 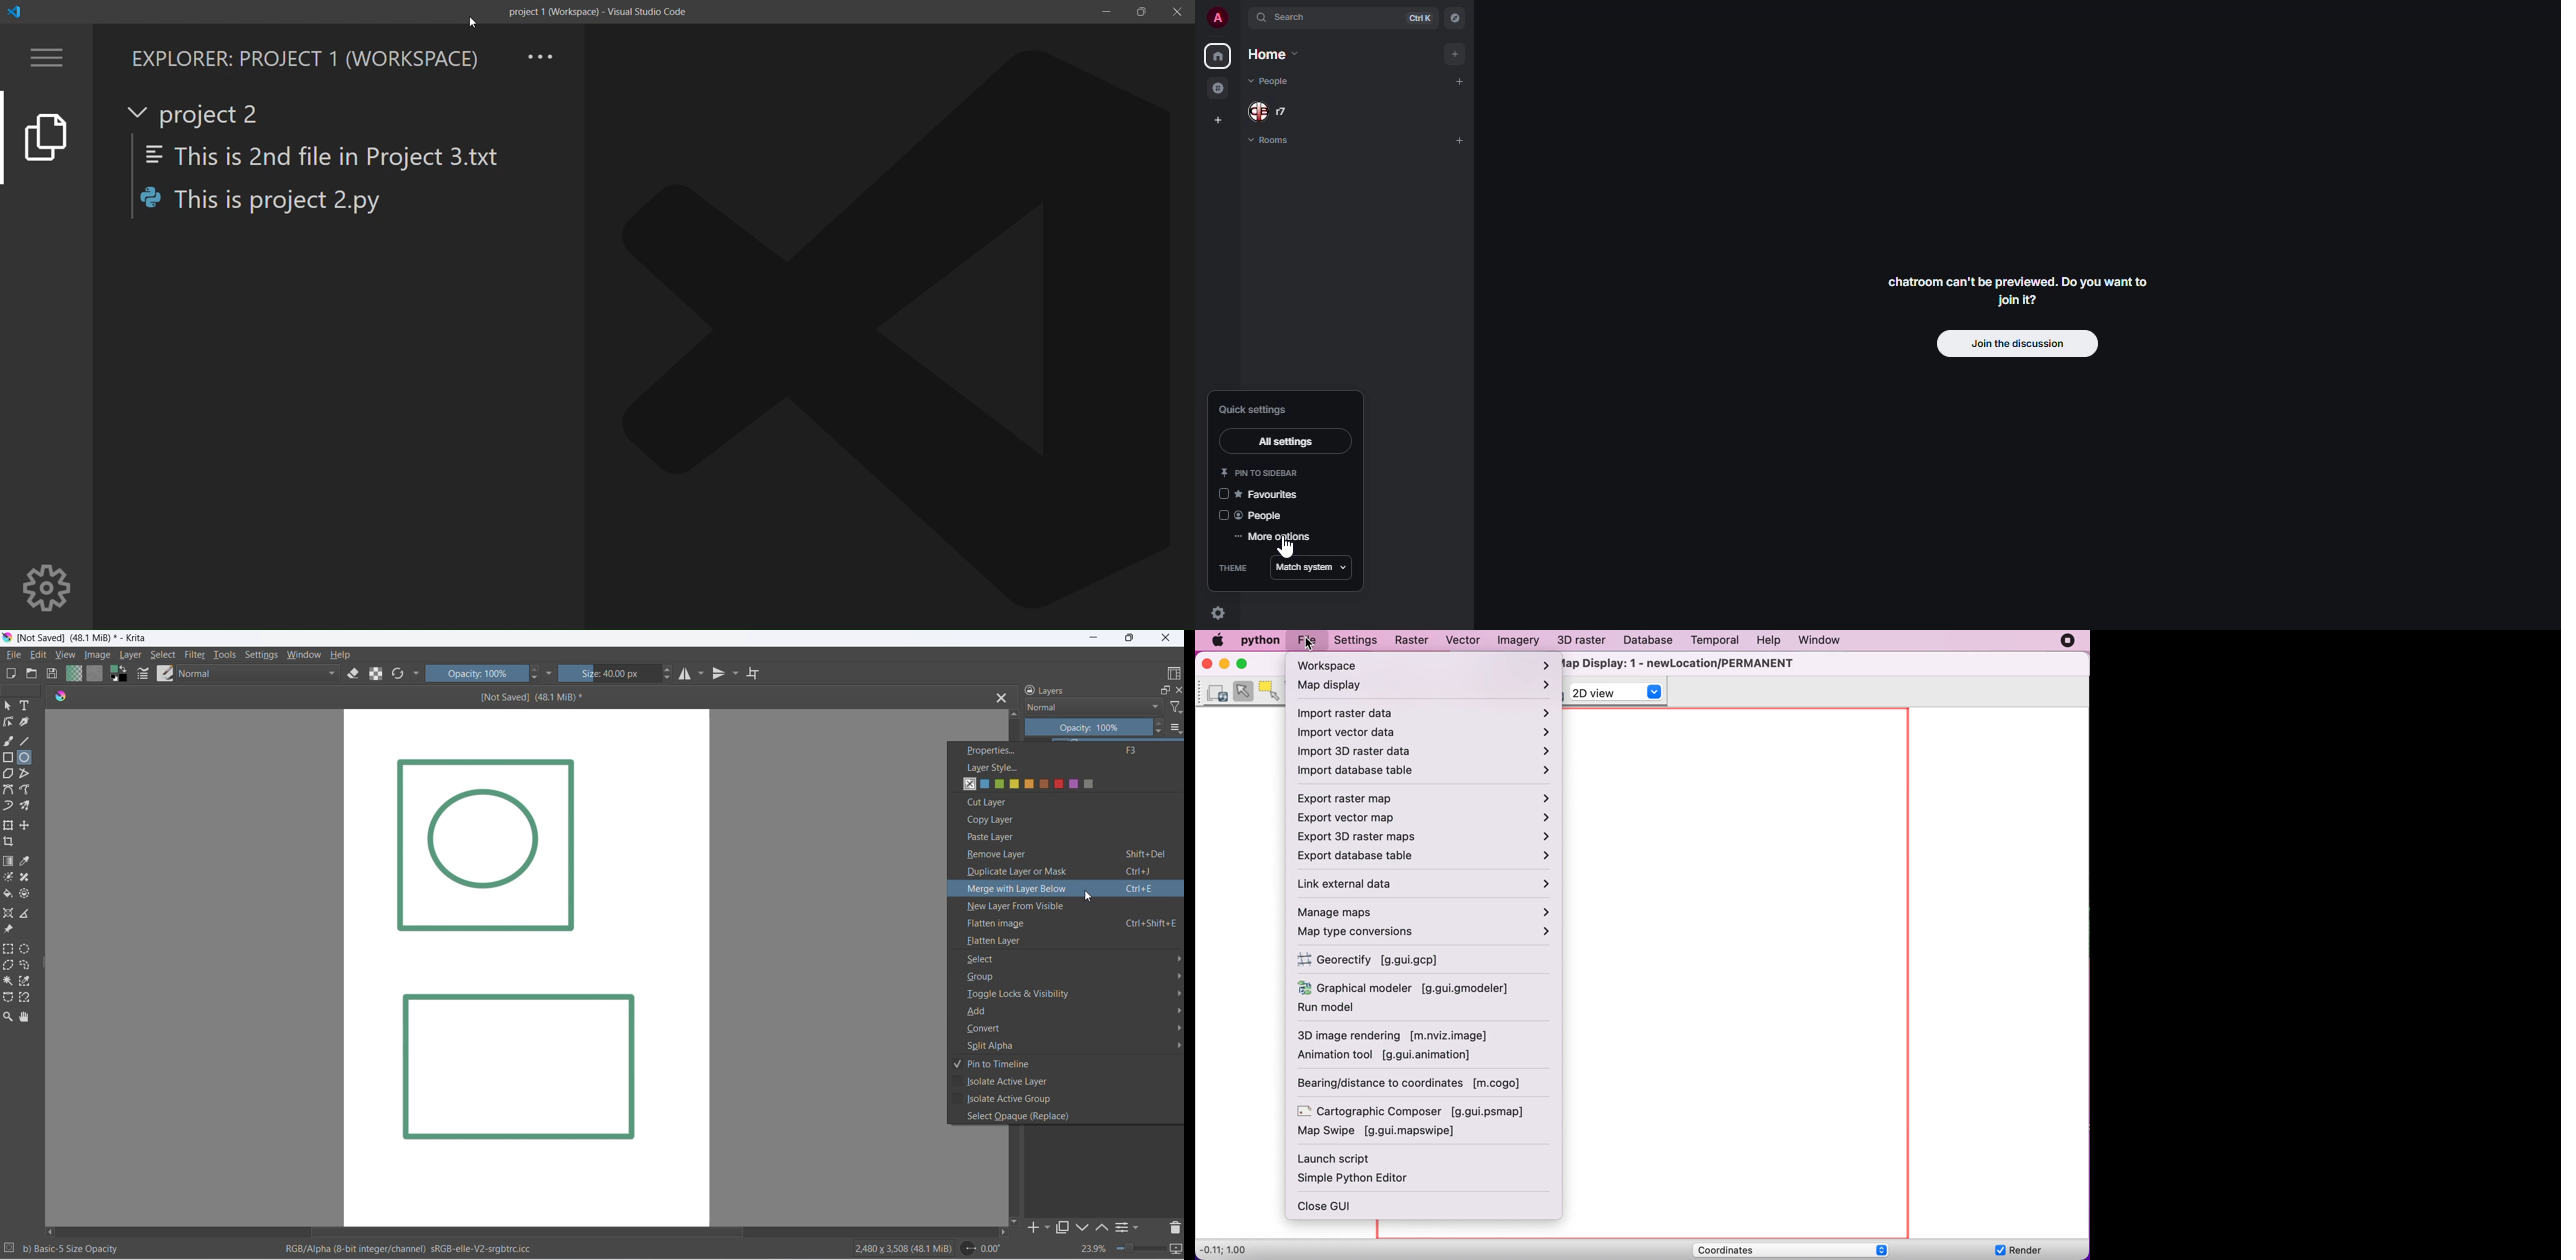 What do you see at coordinates (1177, 1226) in the screenshot?
I see `delete` at bounding box center [1177, 1226].